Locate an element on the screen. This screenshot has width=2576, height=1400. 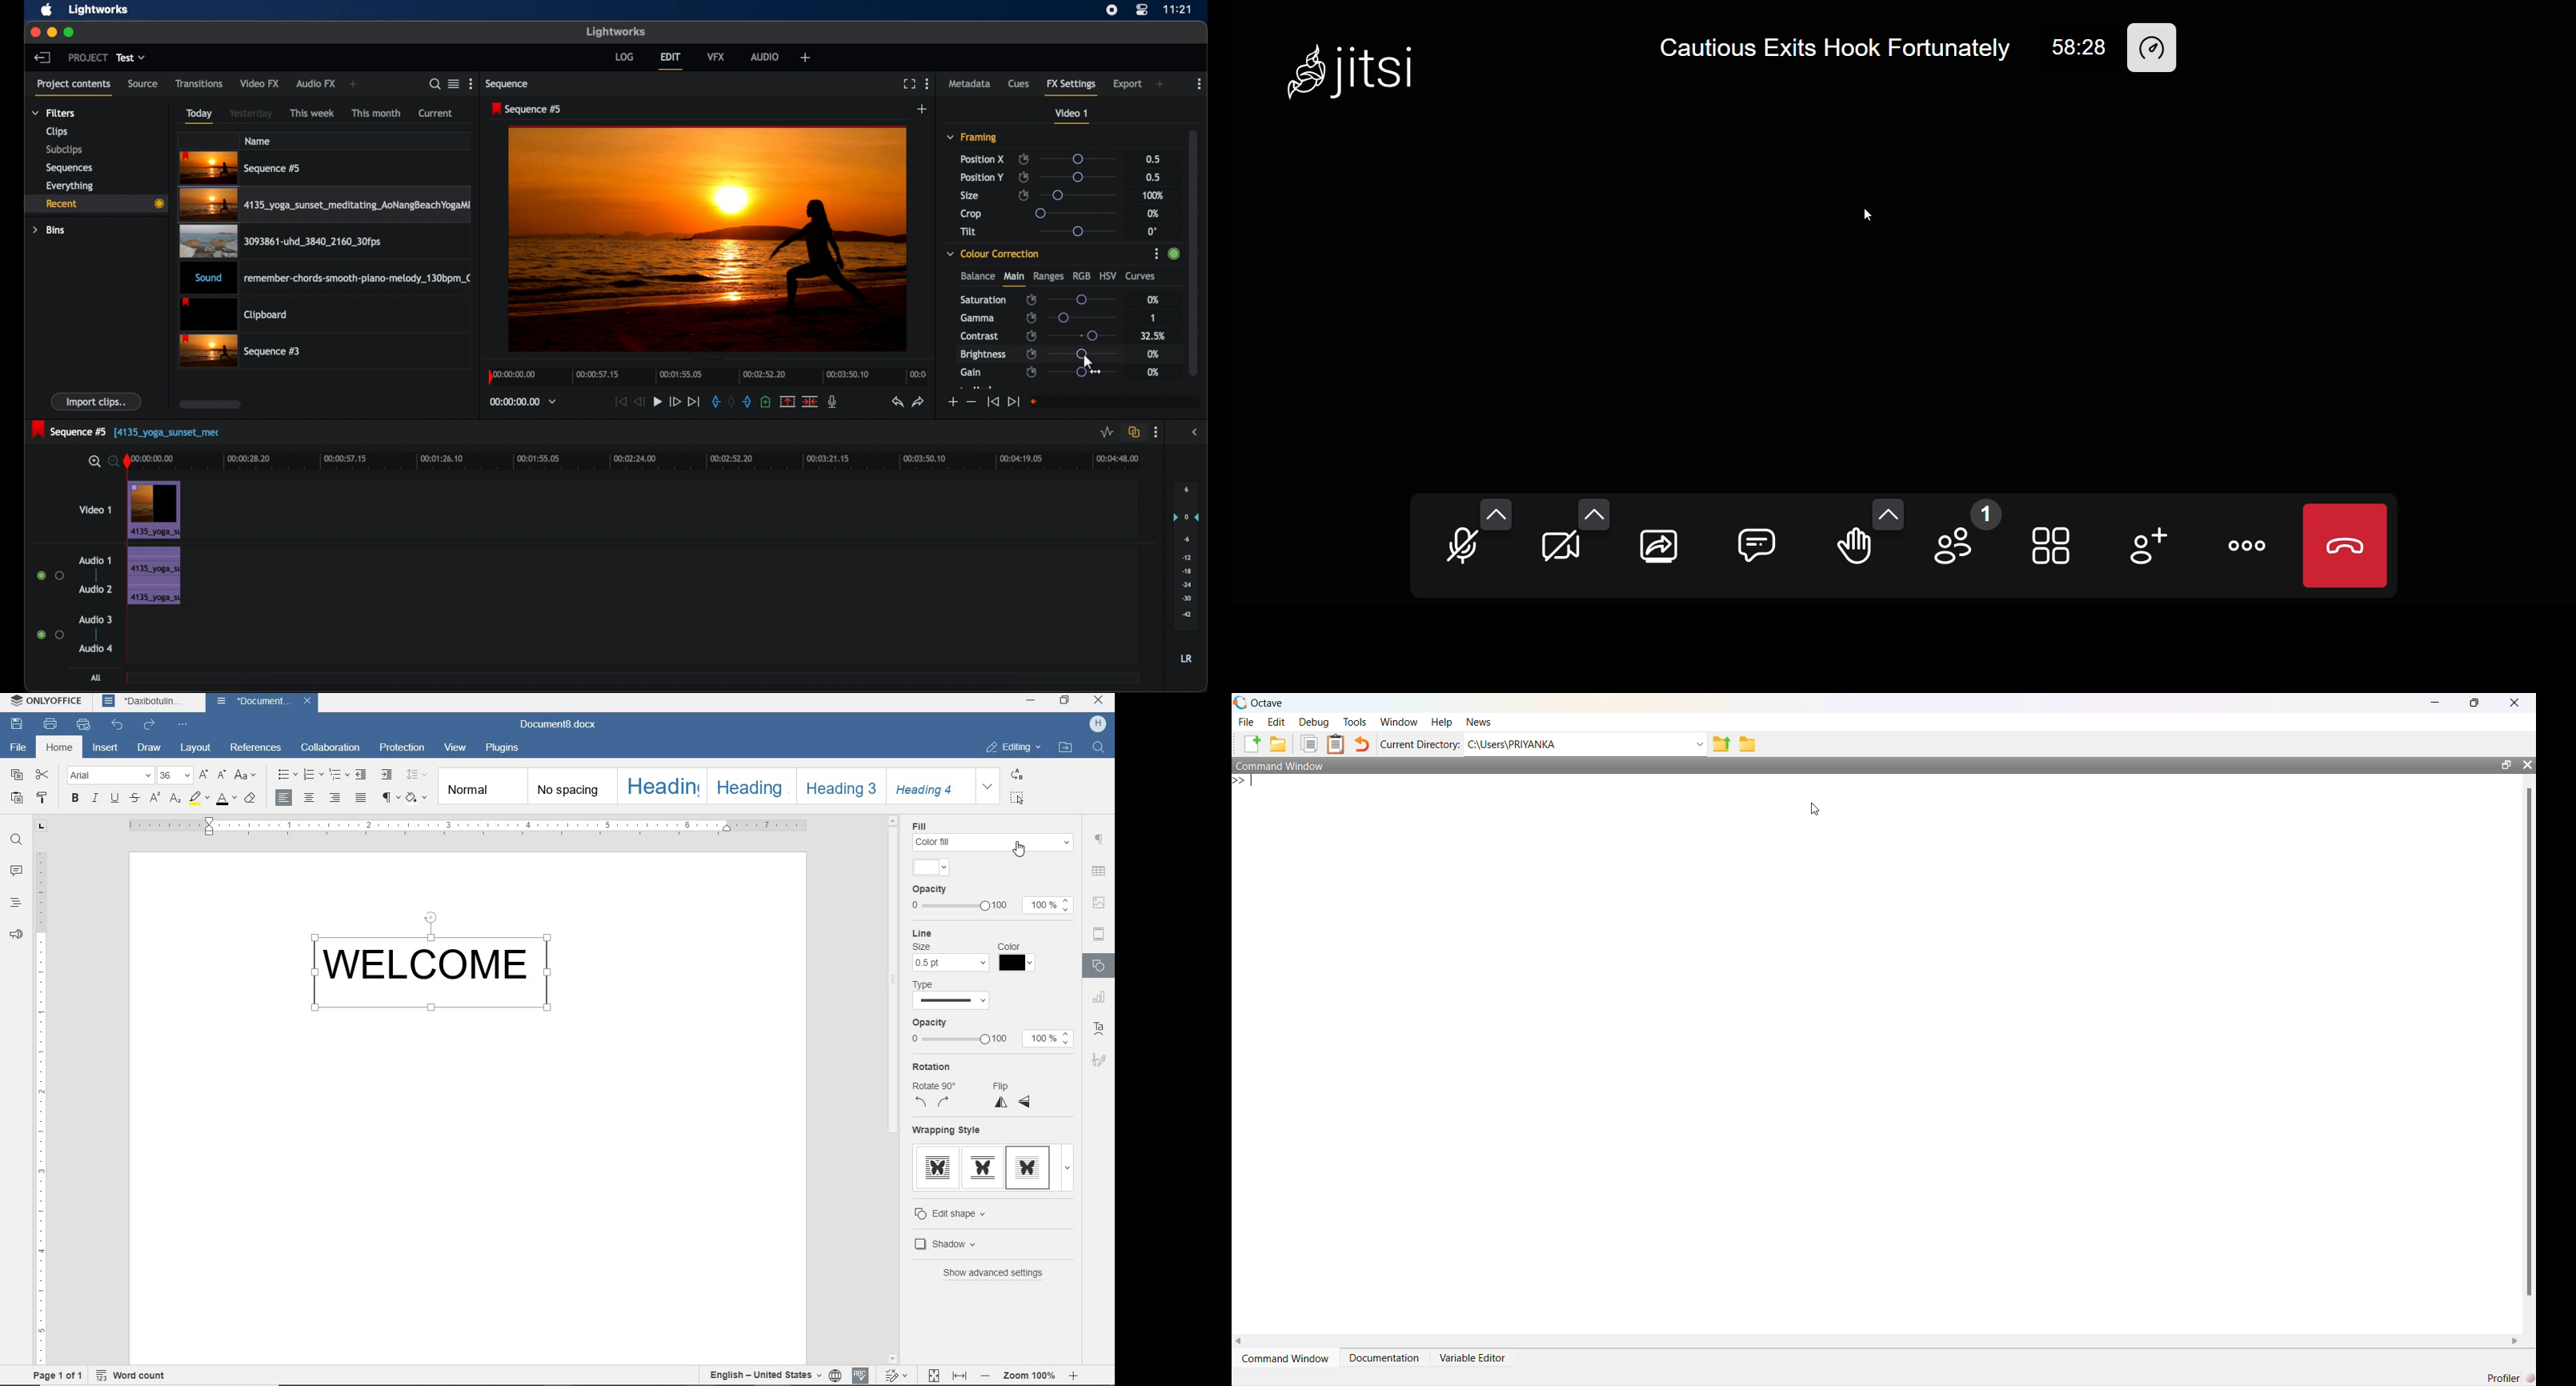
timeline is located at coordinates (708, 375).